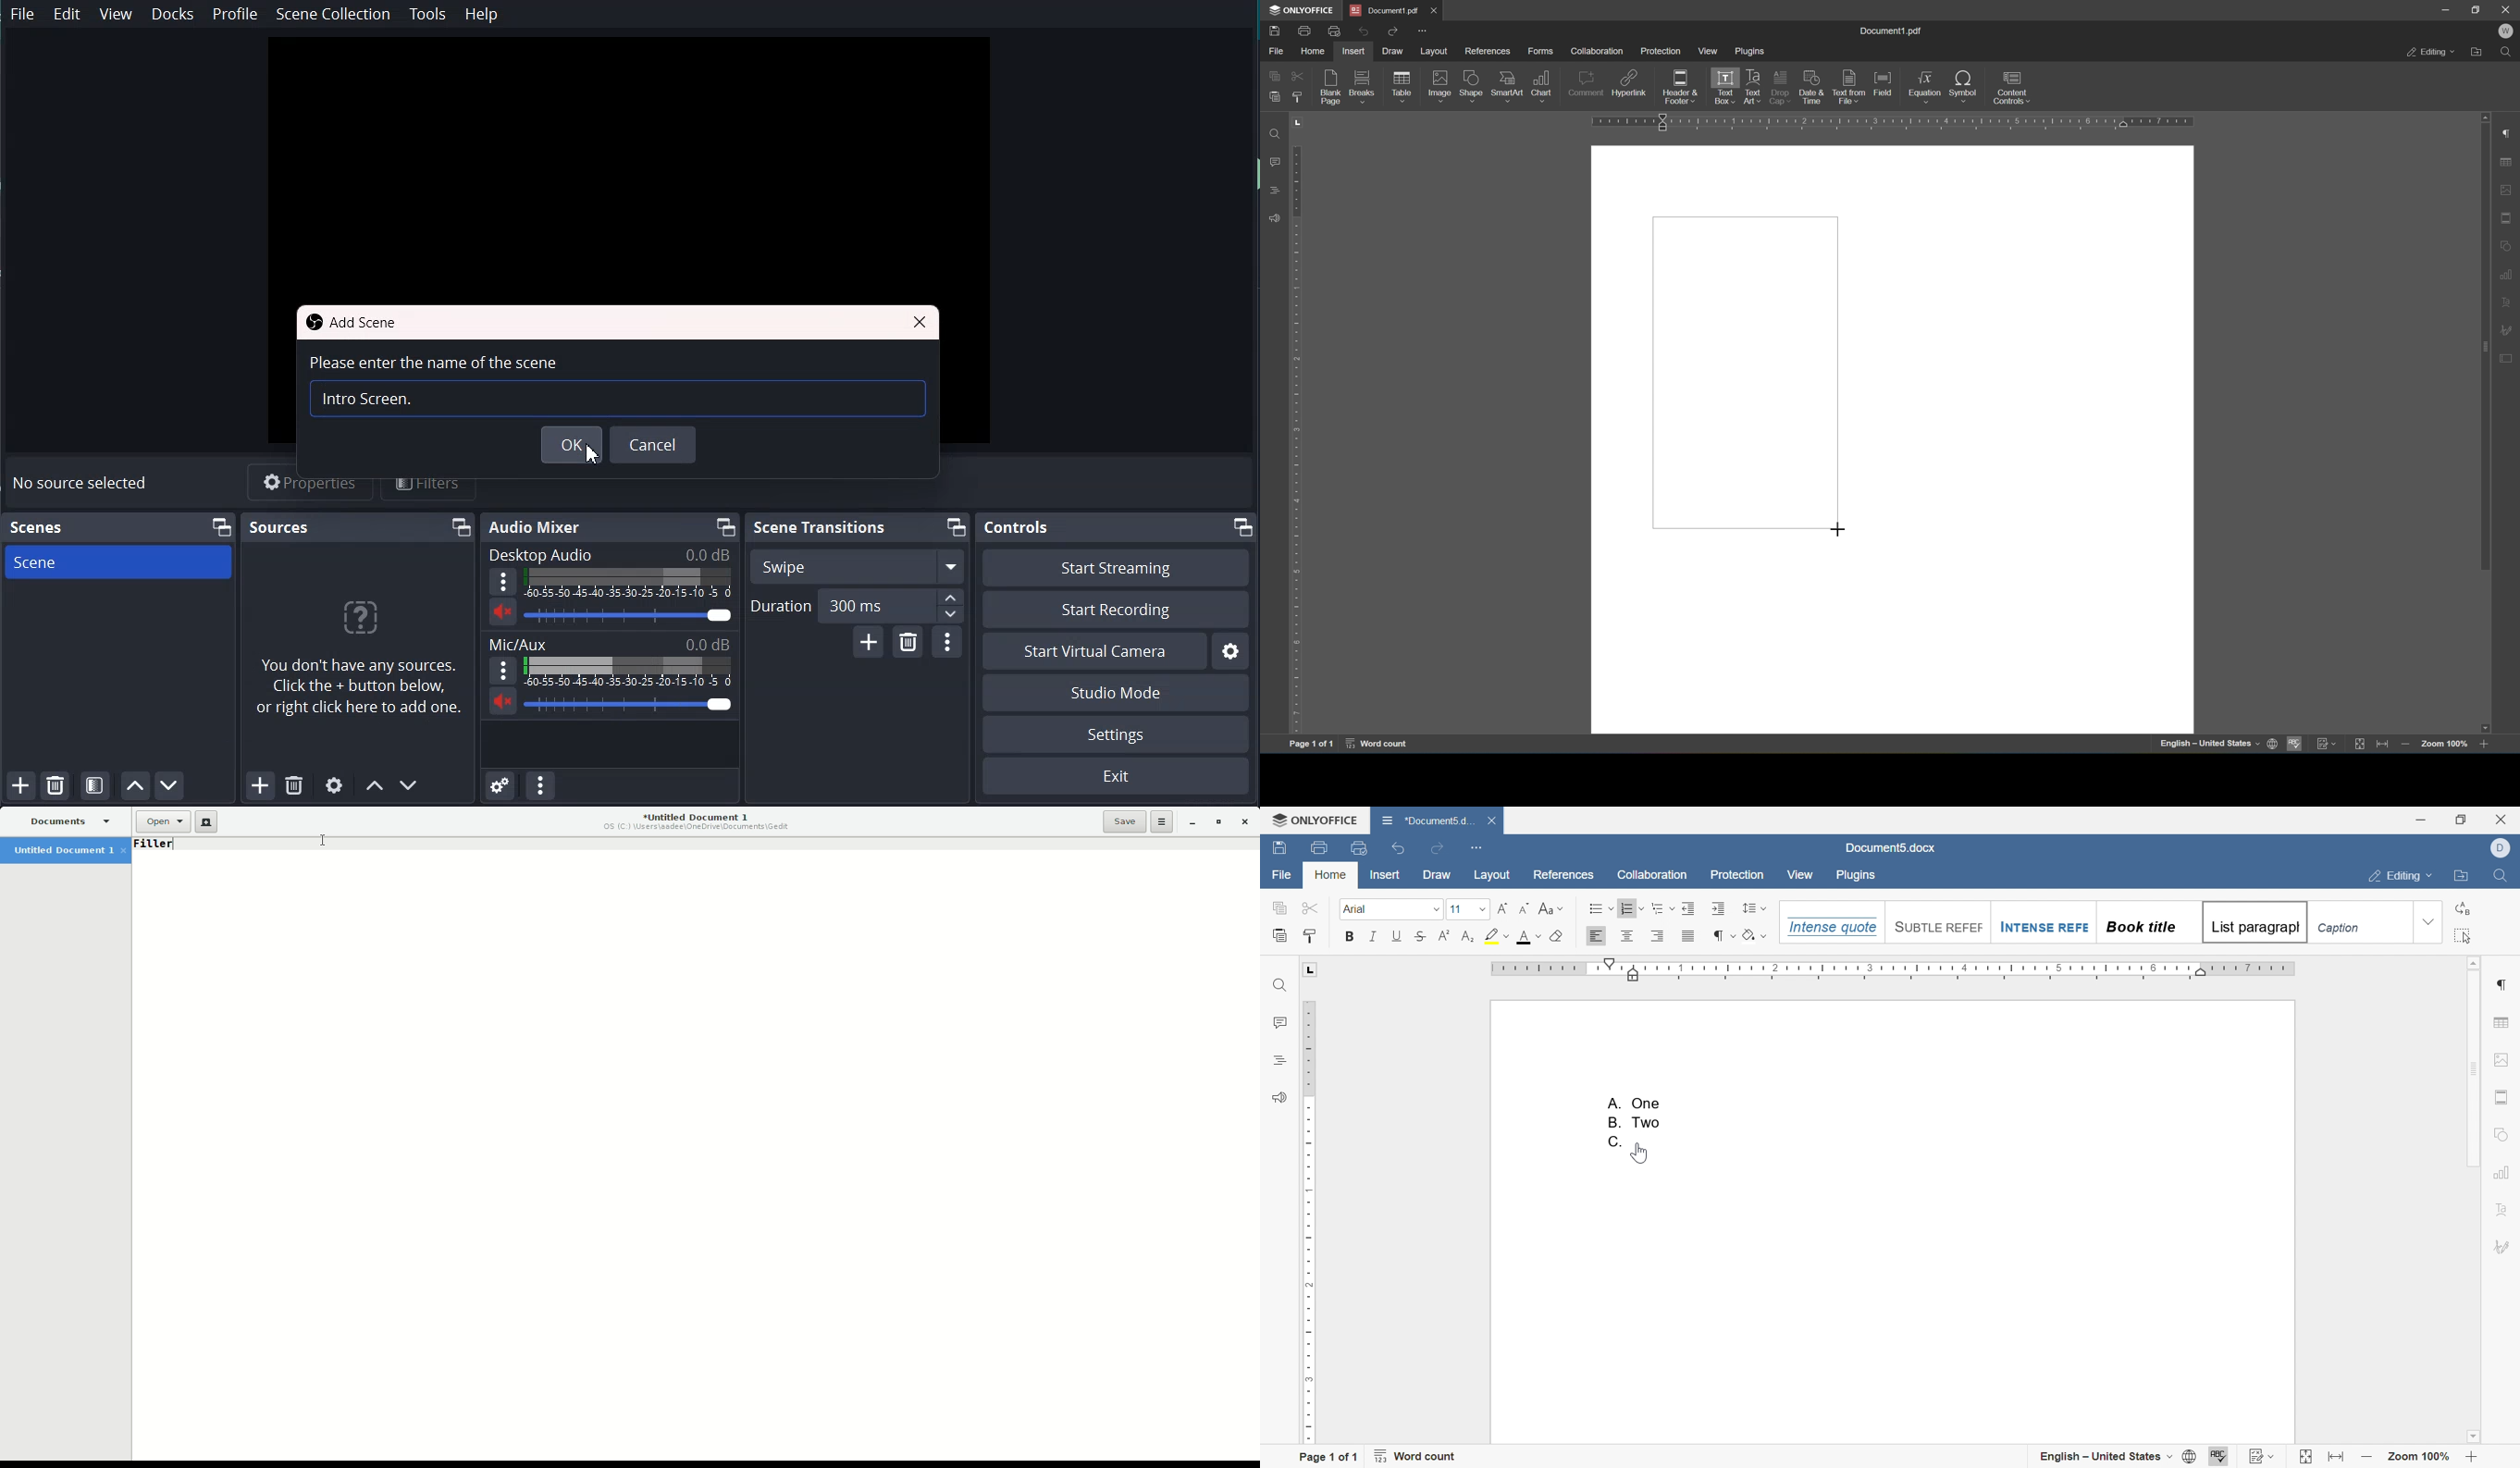 This screenshot has height=1484, width=2520. What do you see at coordinates (2507, 356) in the screenshot?
I see `Form settings` at bounding box center [2507, 356].